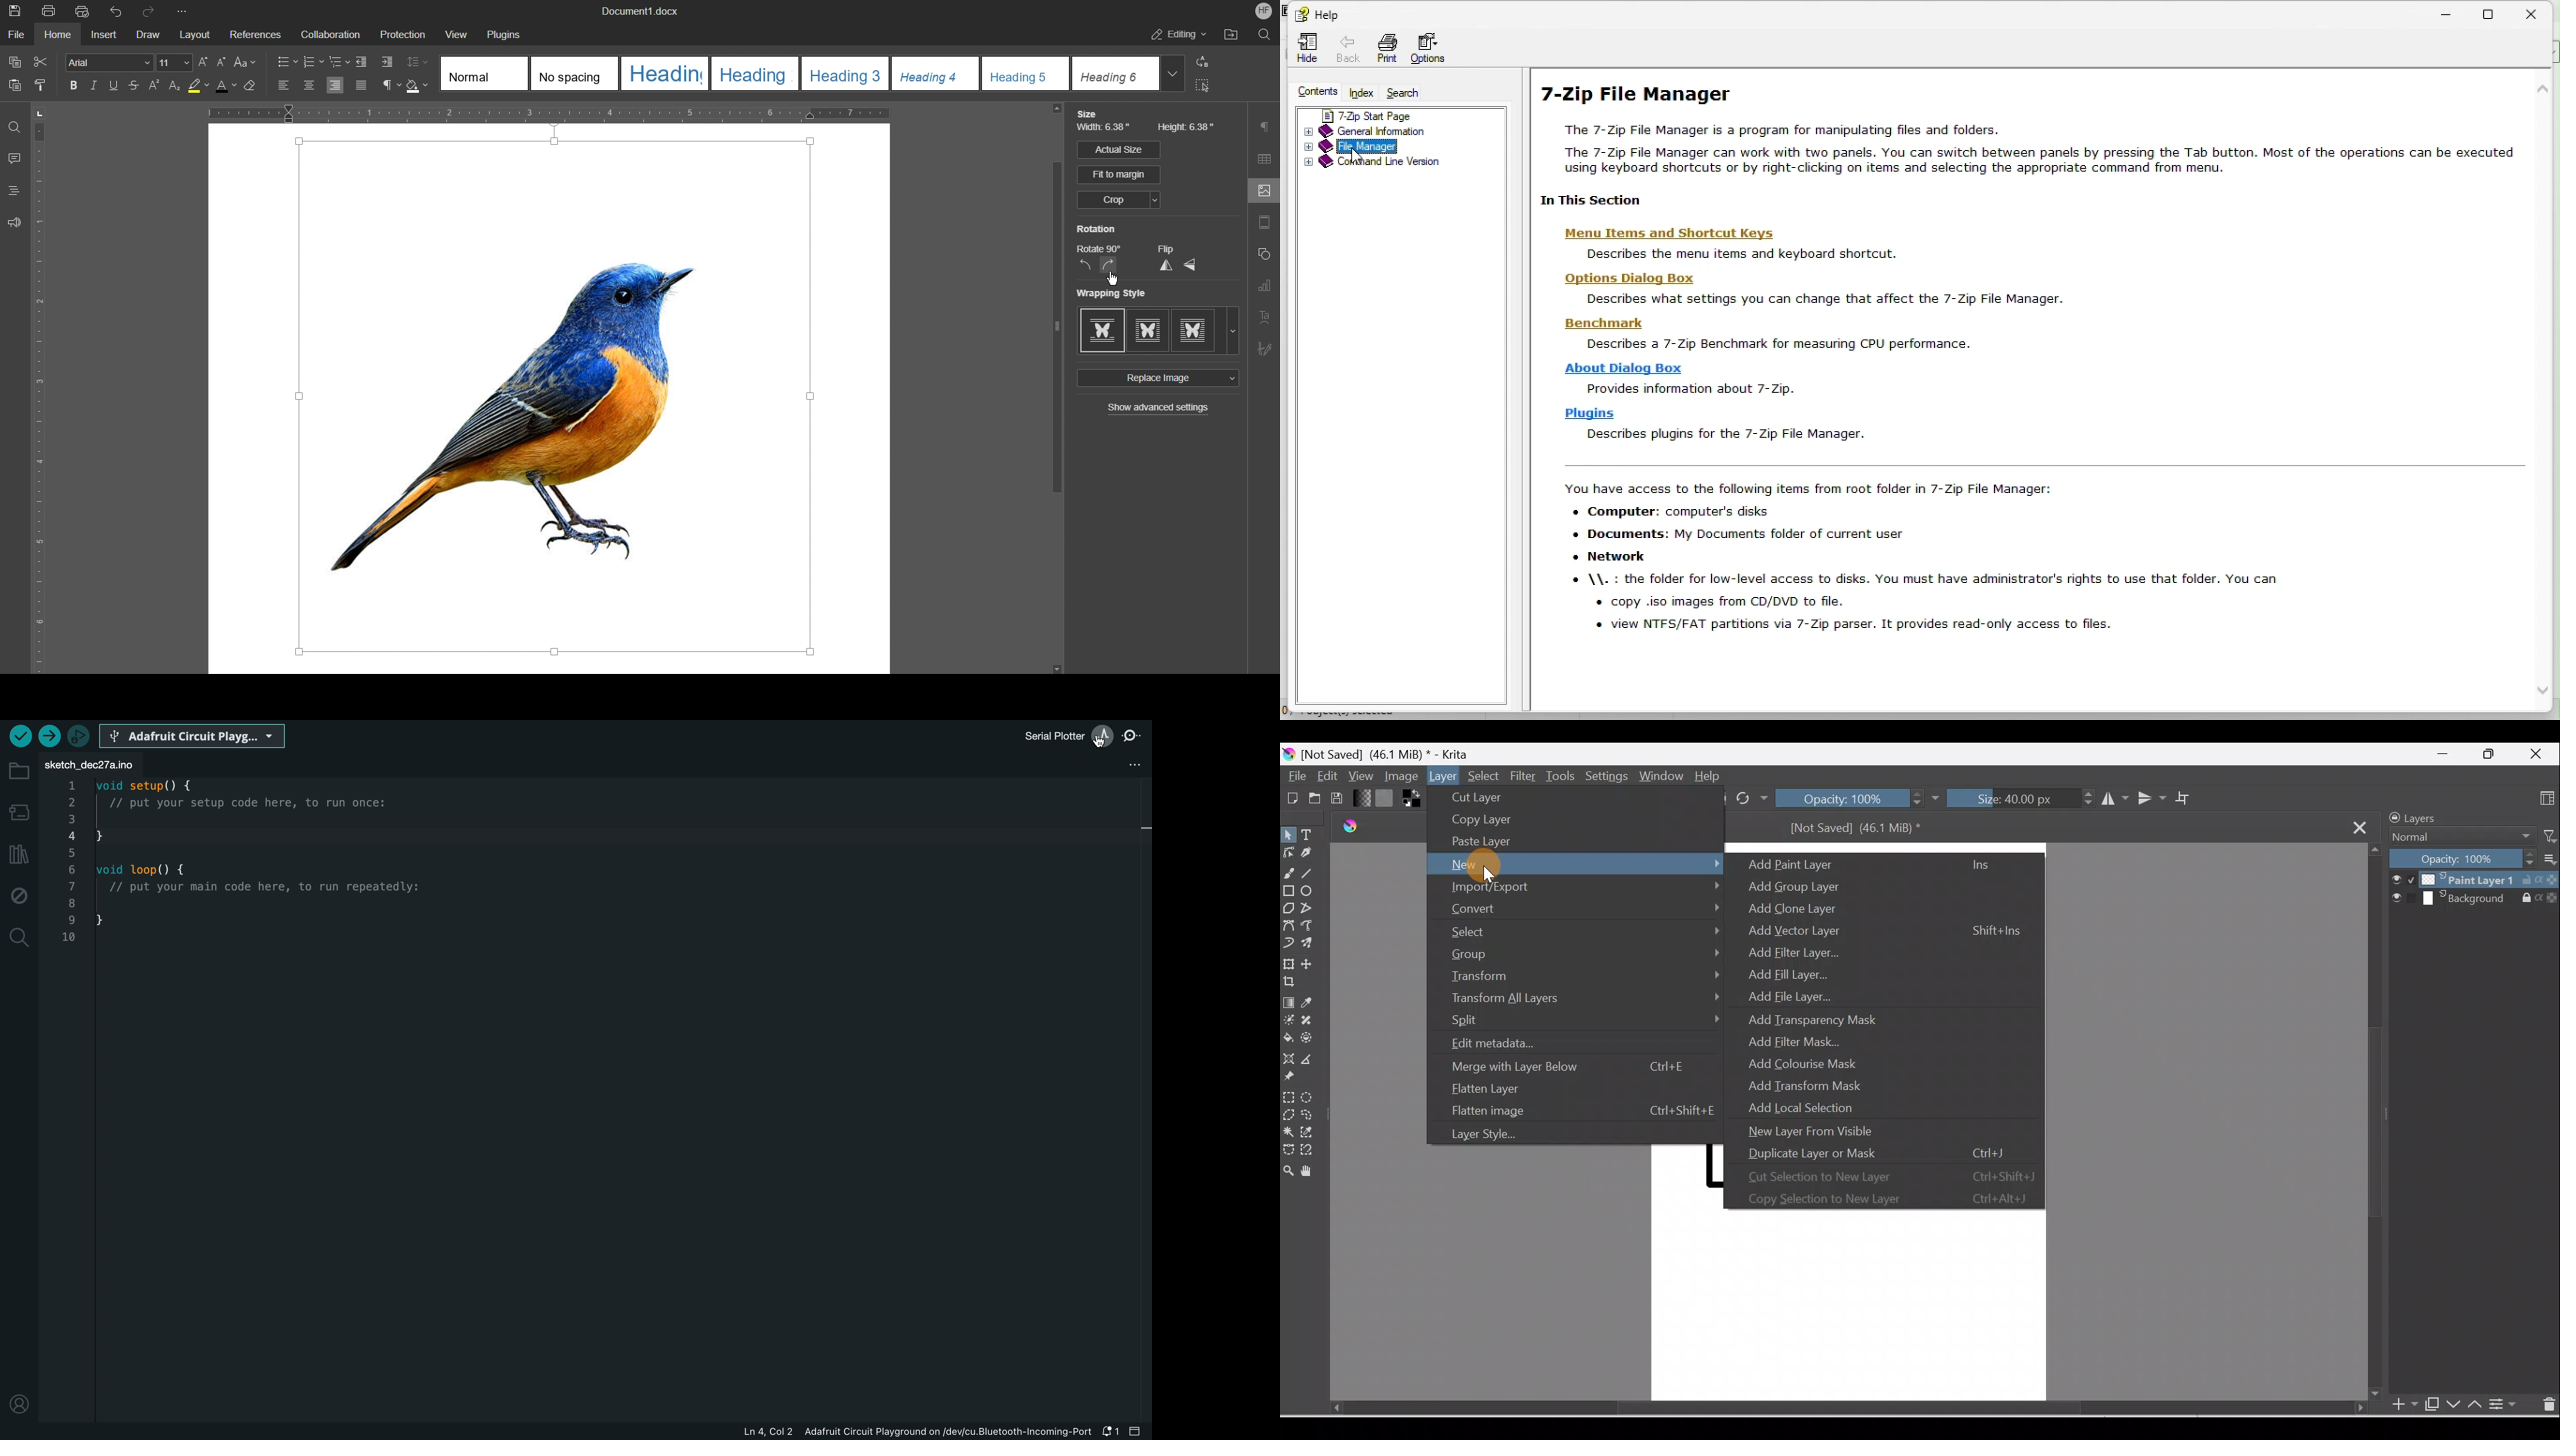 This screenshot has width=2576, height=1456. What do you see at coordinates (1289, 908) in the screenshot?
I see `Polygon tool` at bounding box center [1289, 908].